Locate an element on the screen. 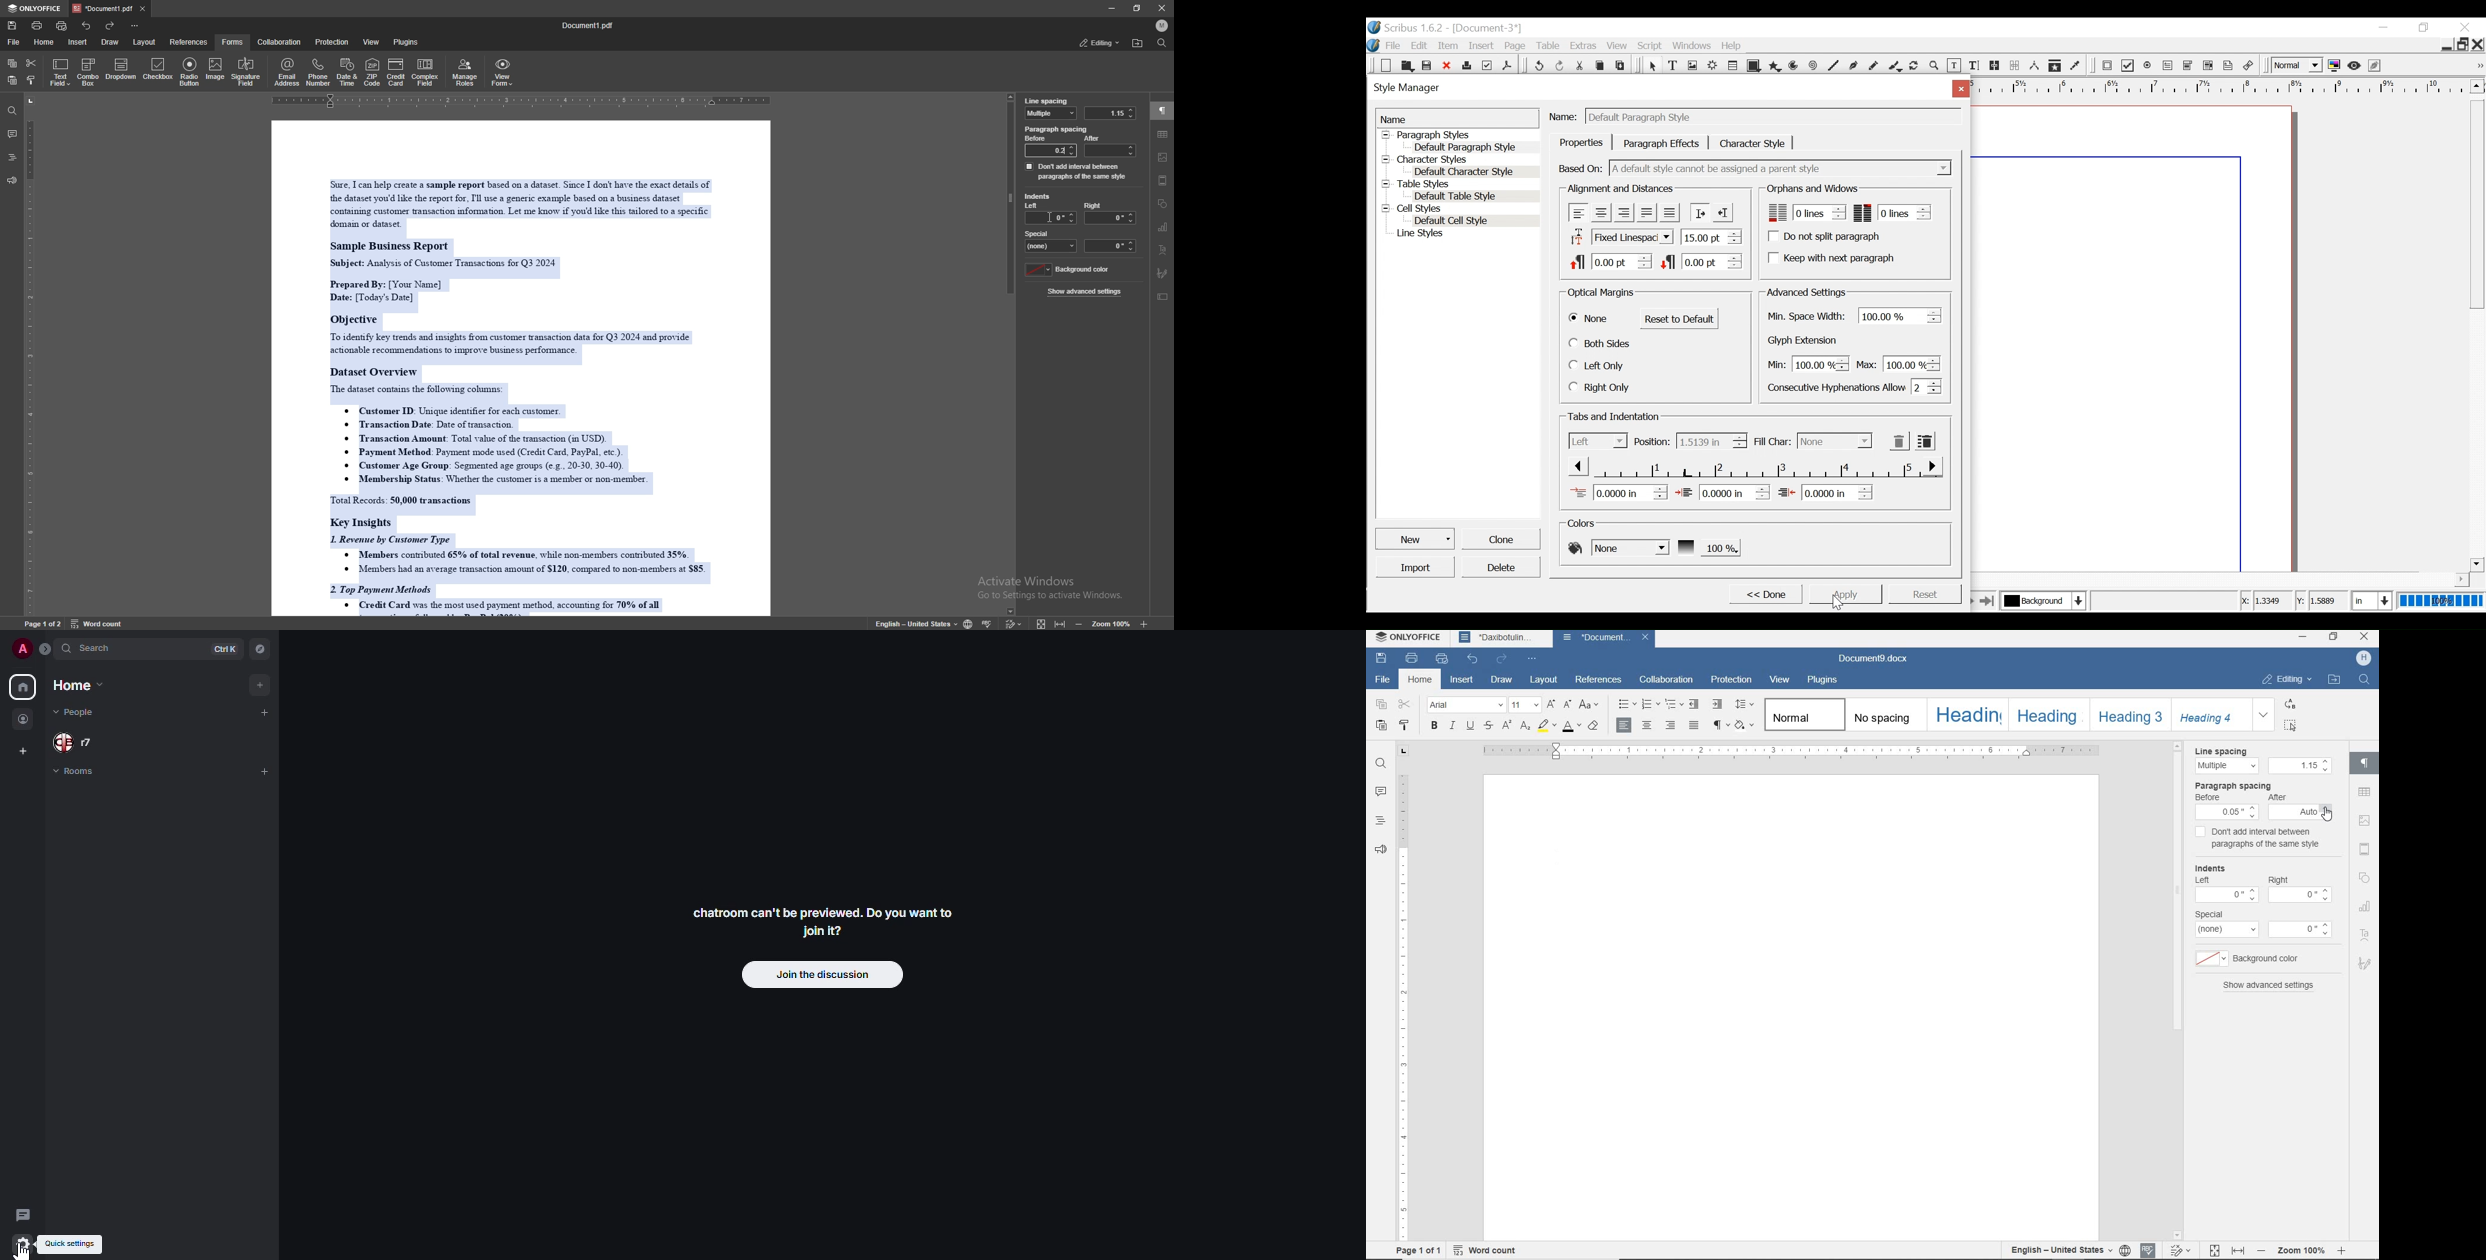 The image size is (2492, 1260). minimize is located at coordinates (1111, 8).